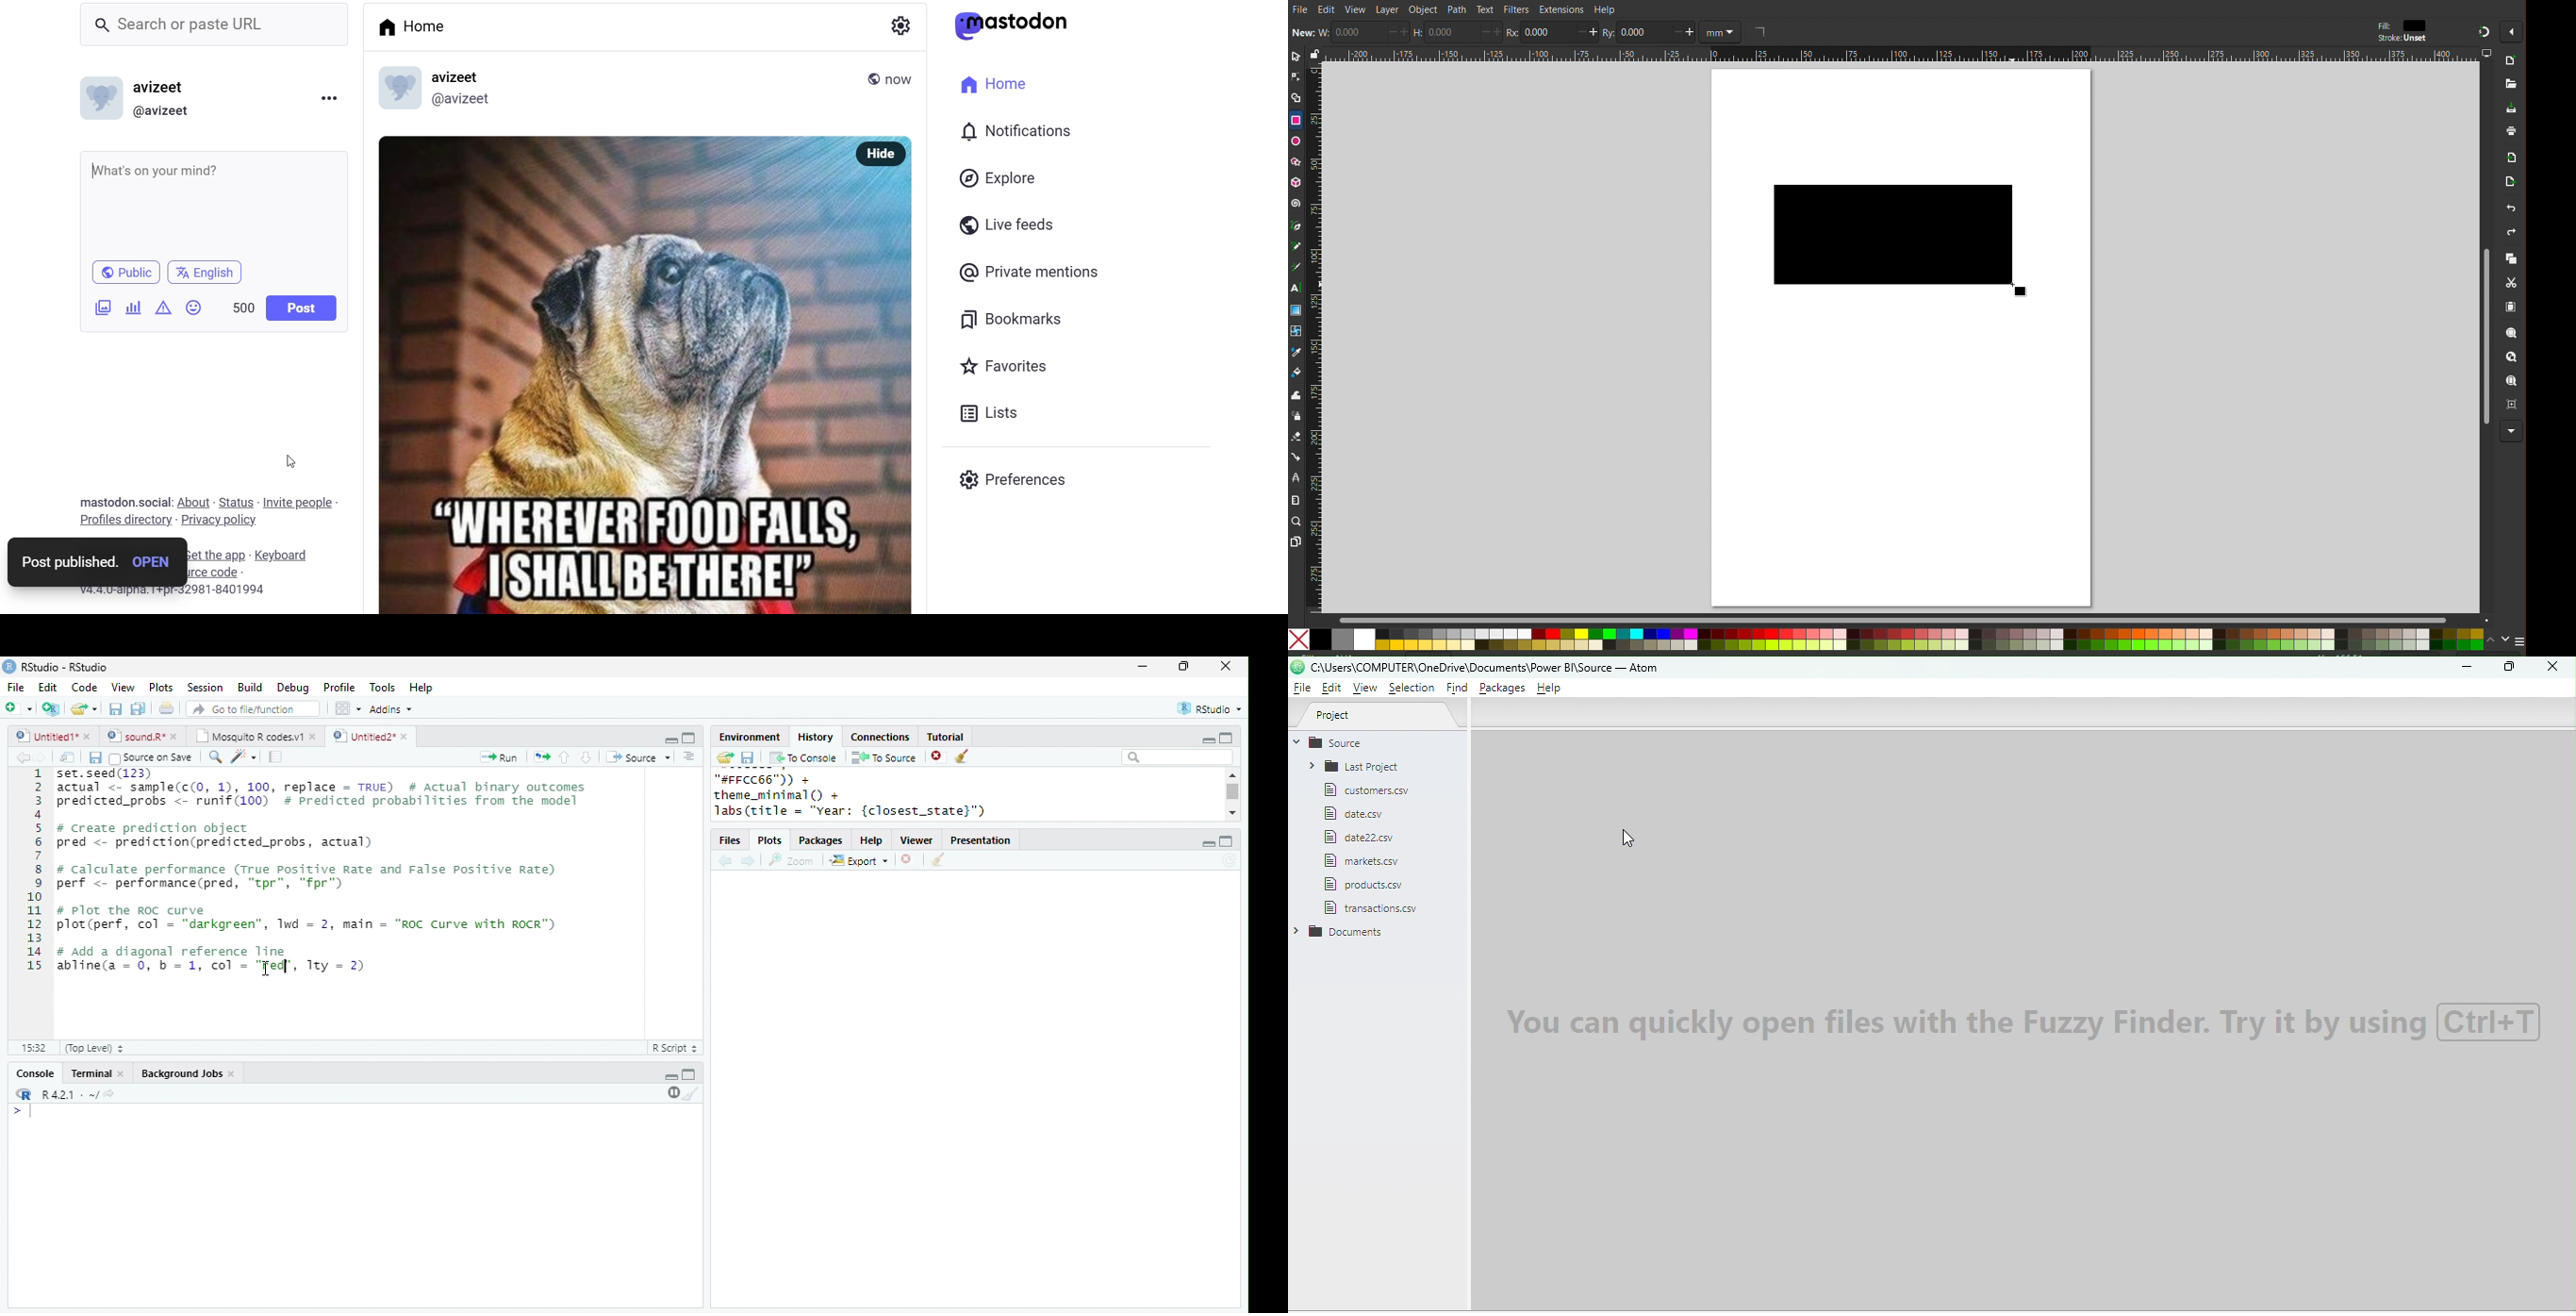  What do you see at coordinates (1207, 741) in the screenshot?
I see `minimize` at bounding box center [1207, 741].